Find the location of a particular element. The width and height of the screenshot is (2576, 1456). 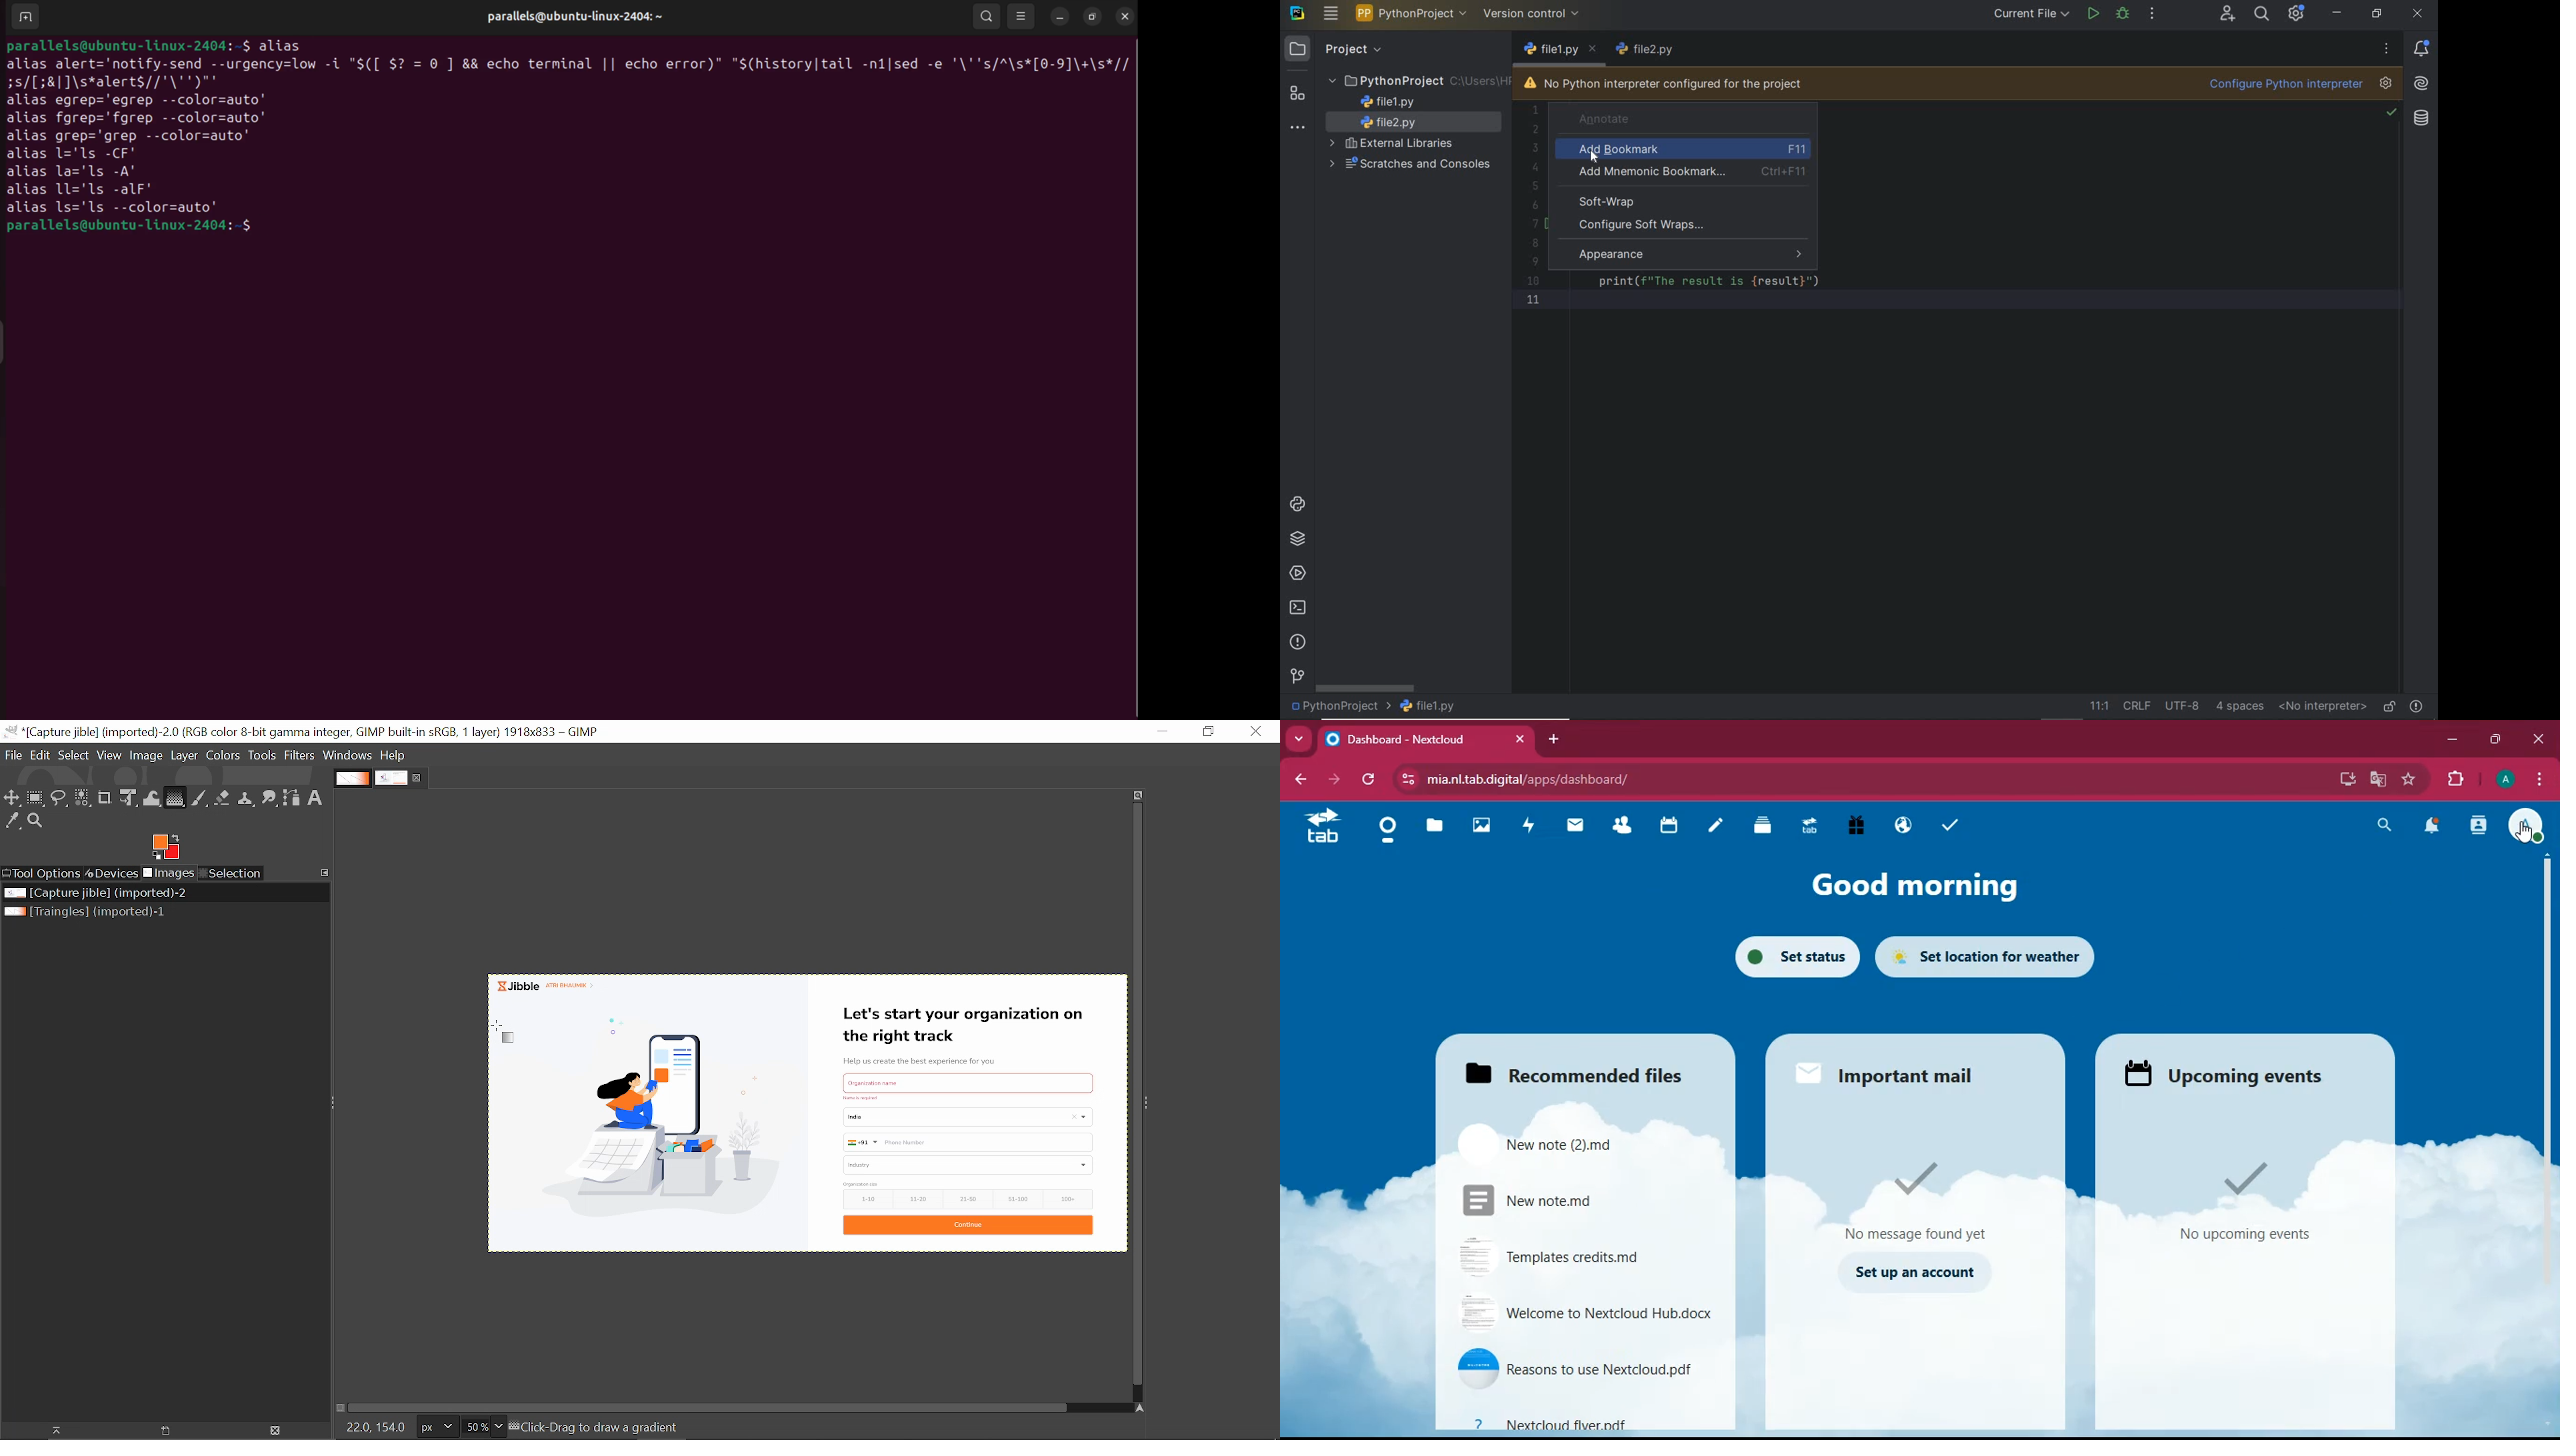

desktop is located at coordinates (2344, 781).